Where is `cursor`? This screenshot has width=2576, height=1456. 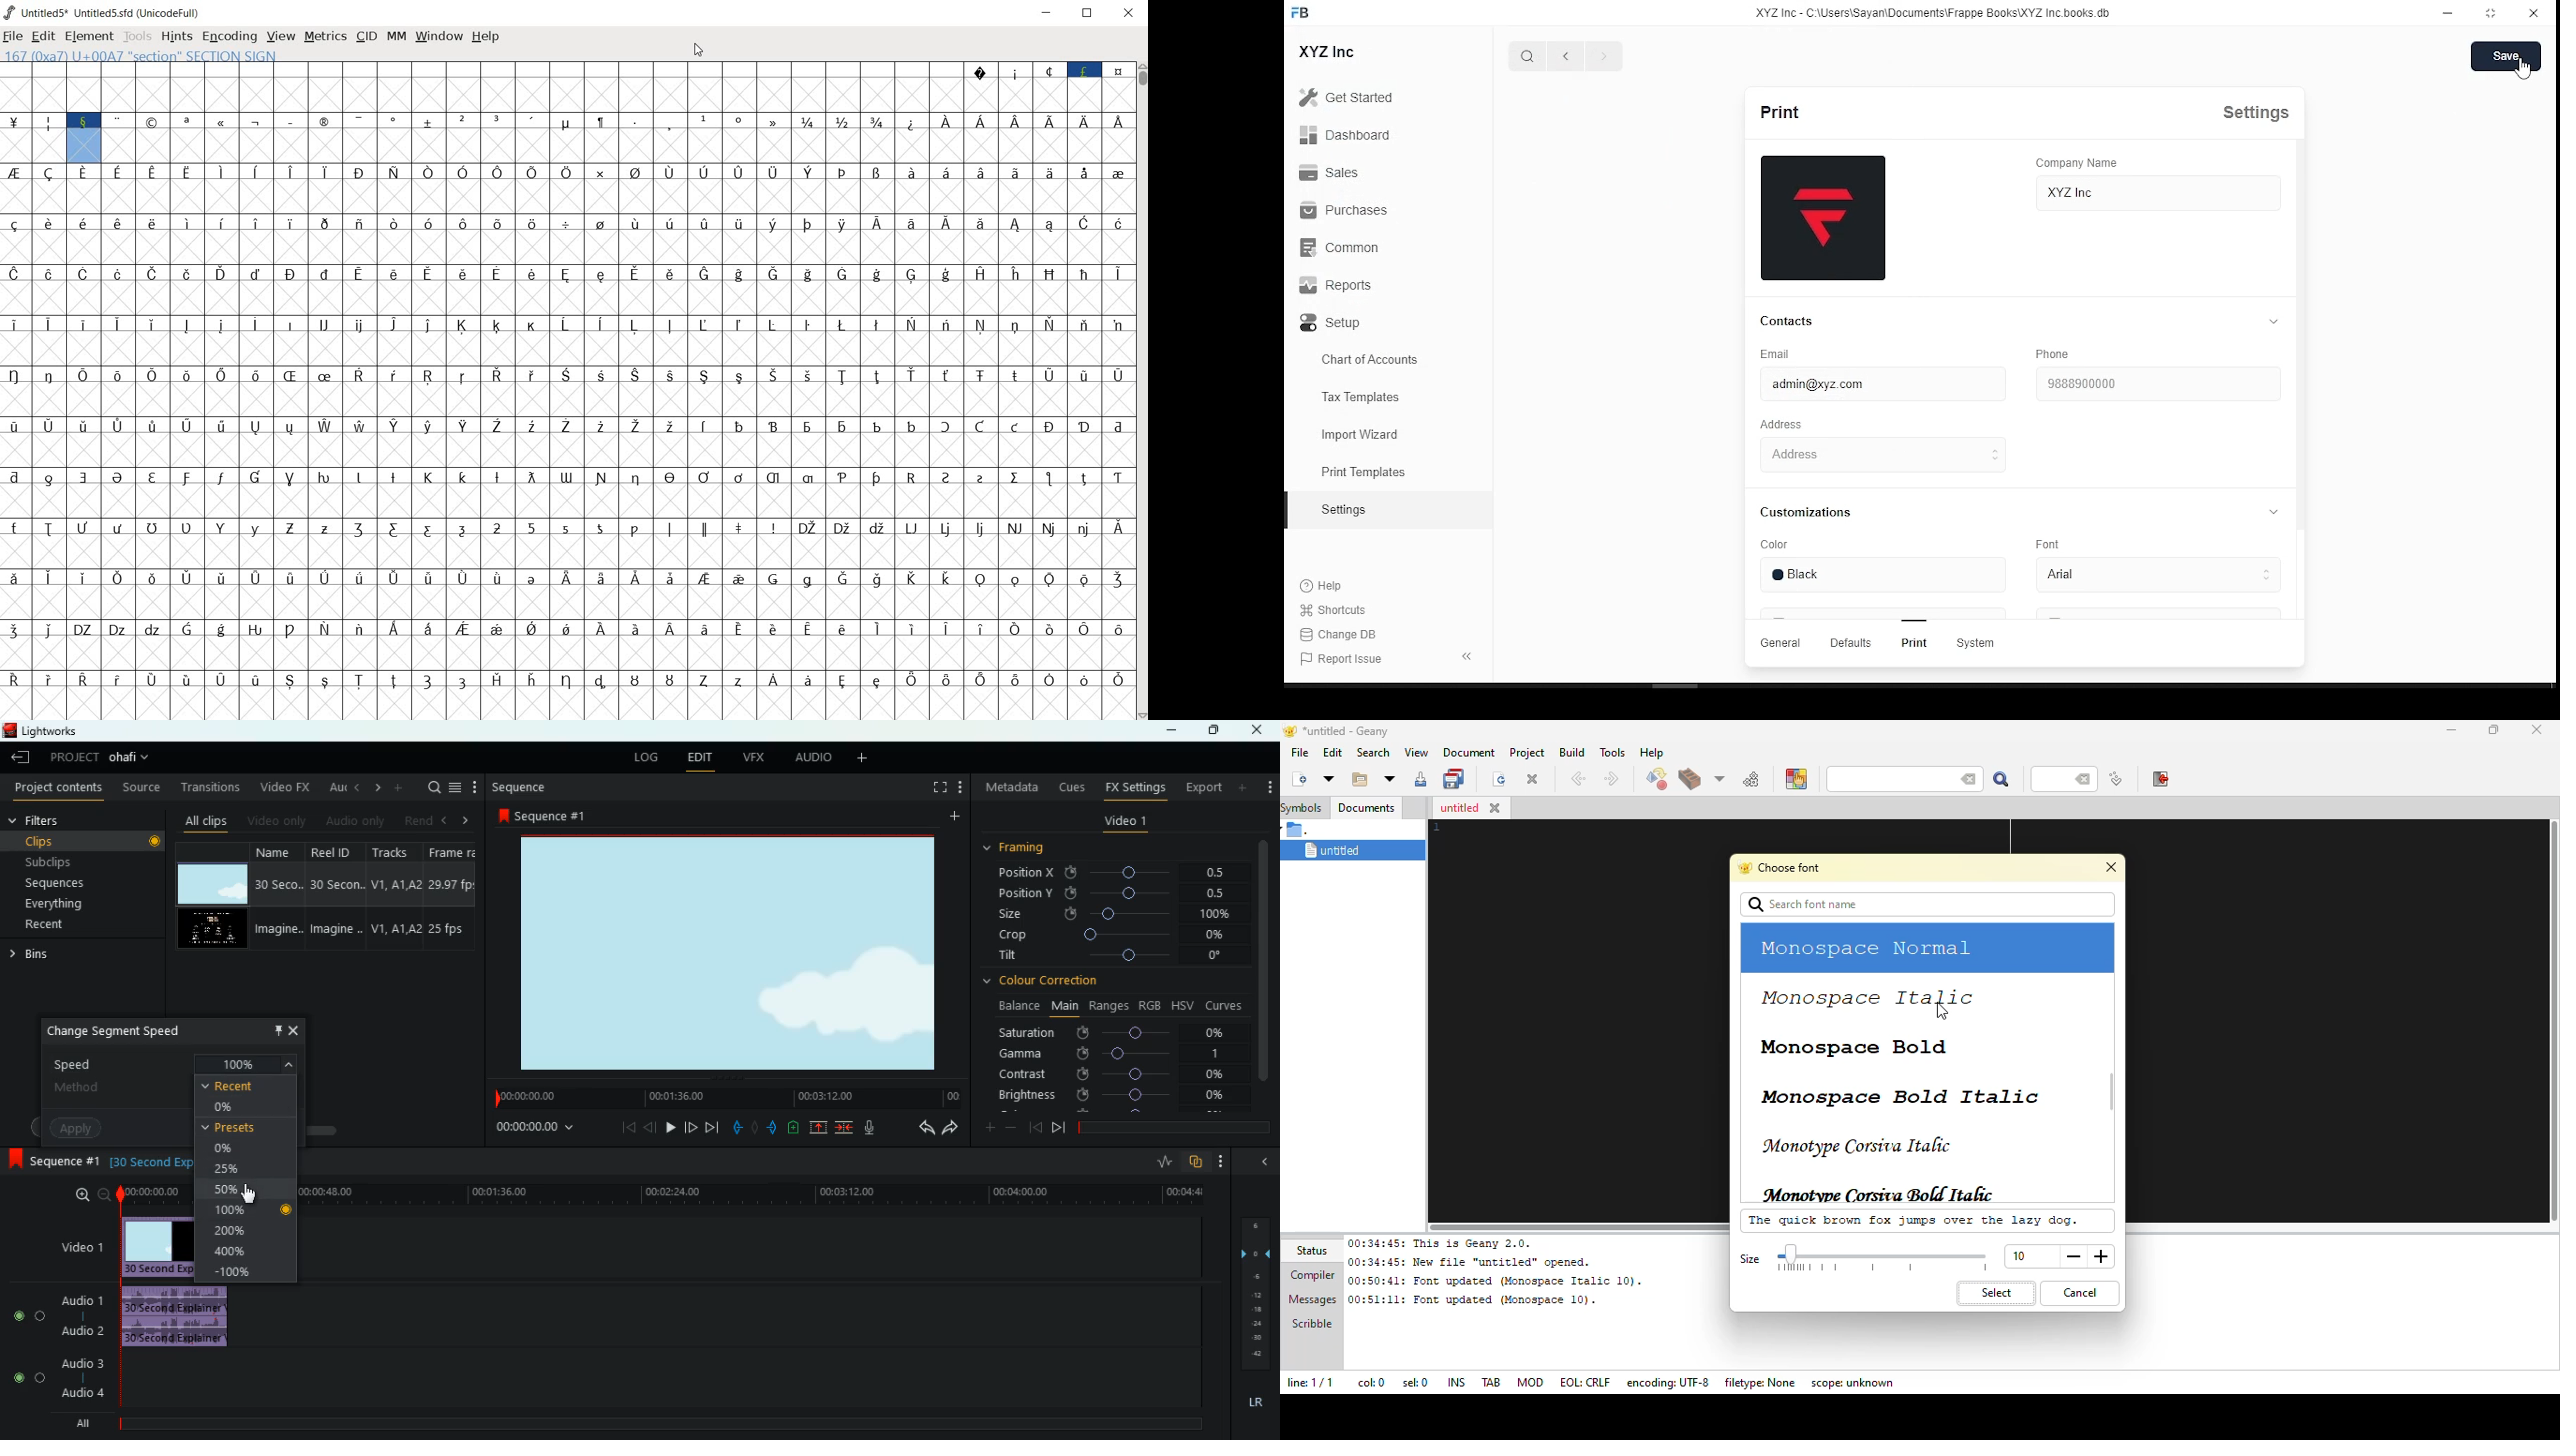 cursor is located at coordinates (248, 1194).